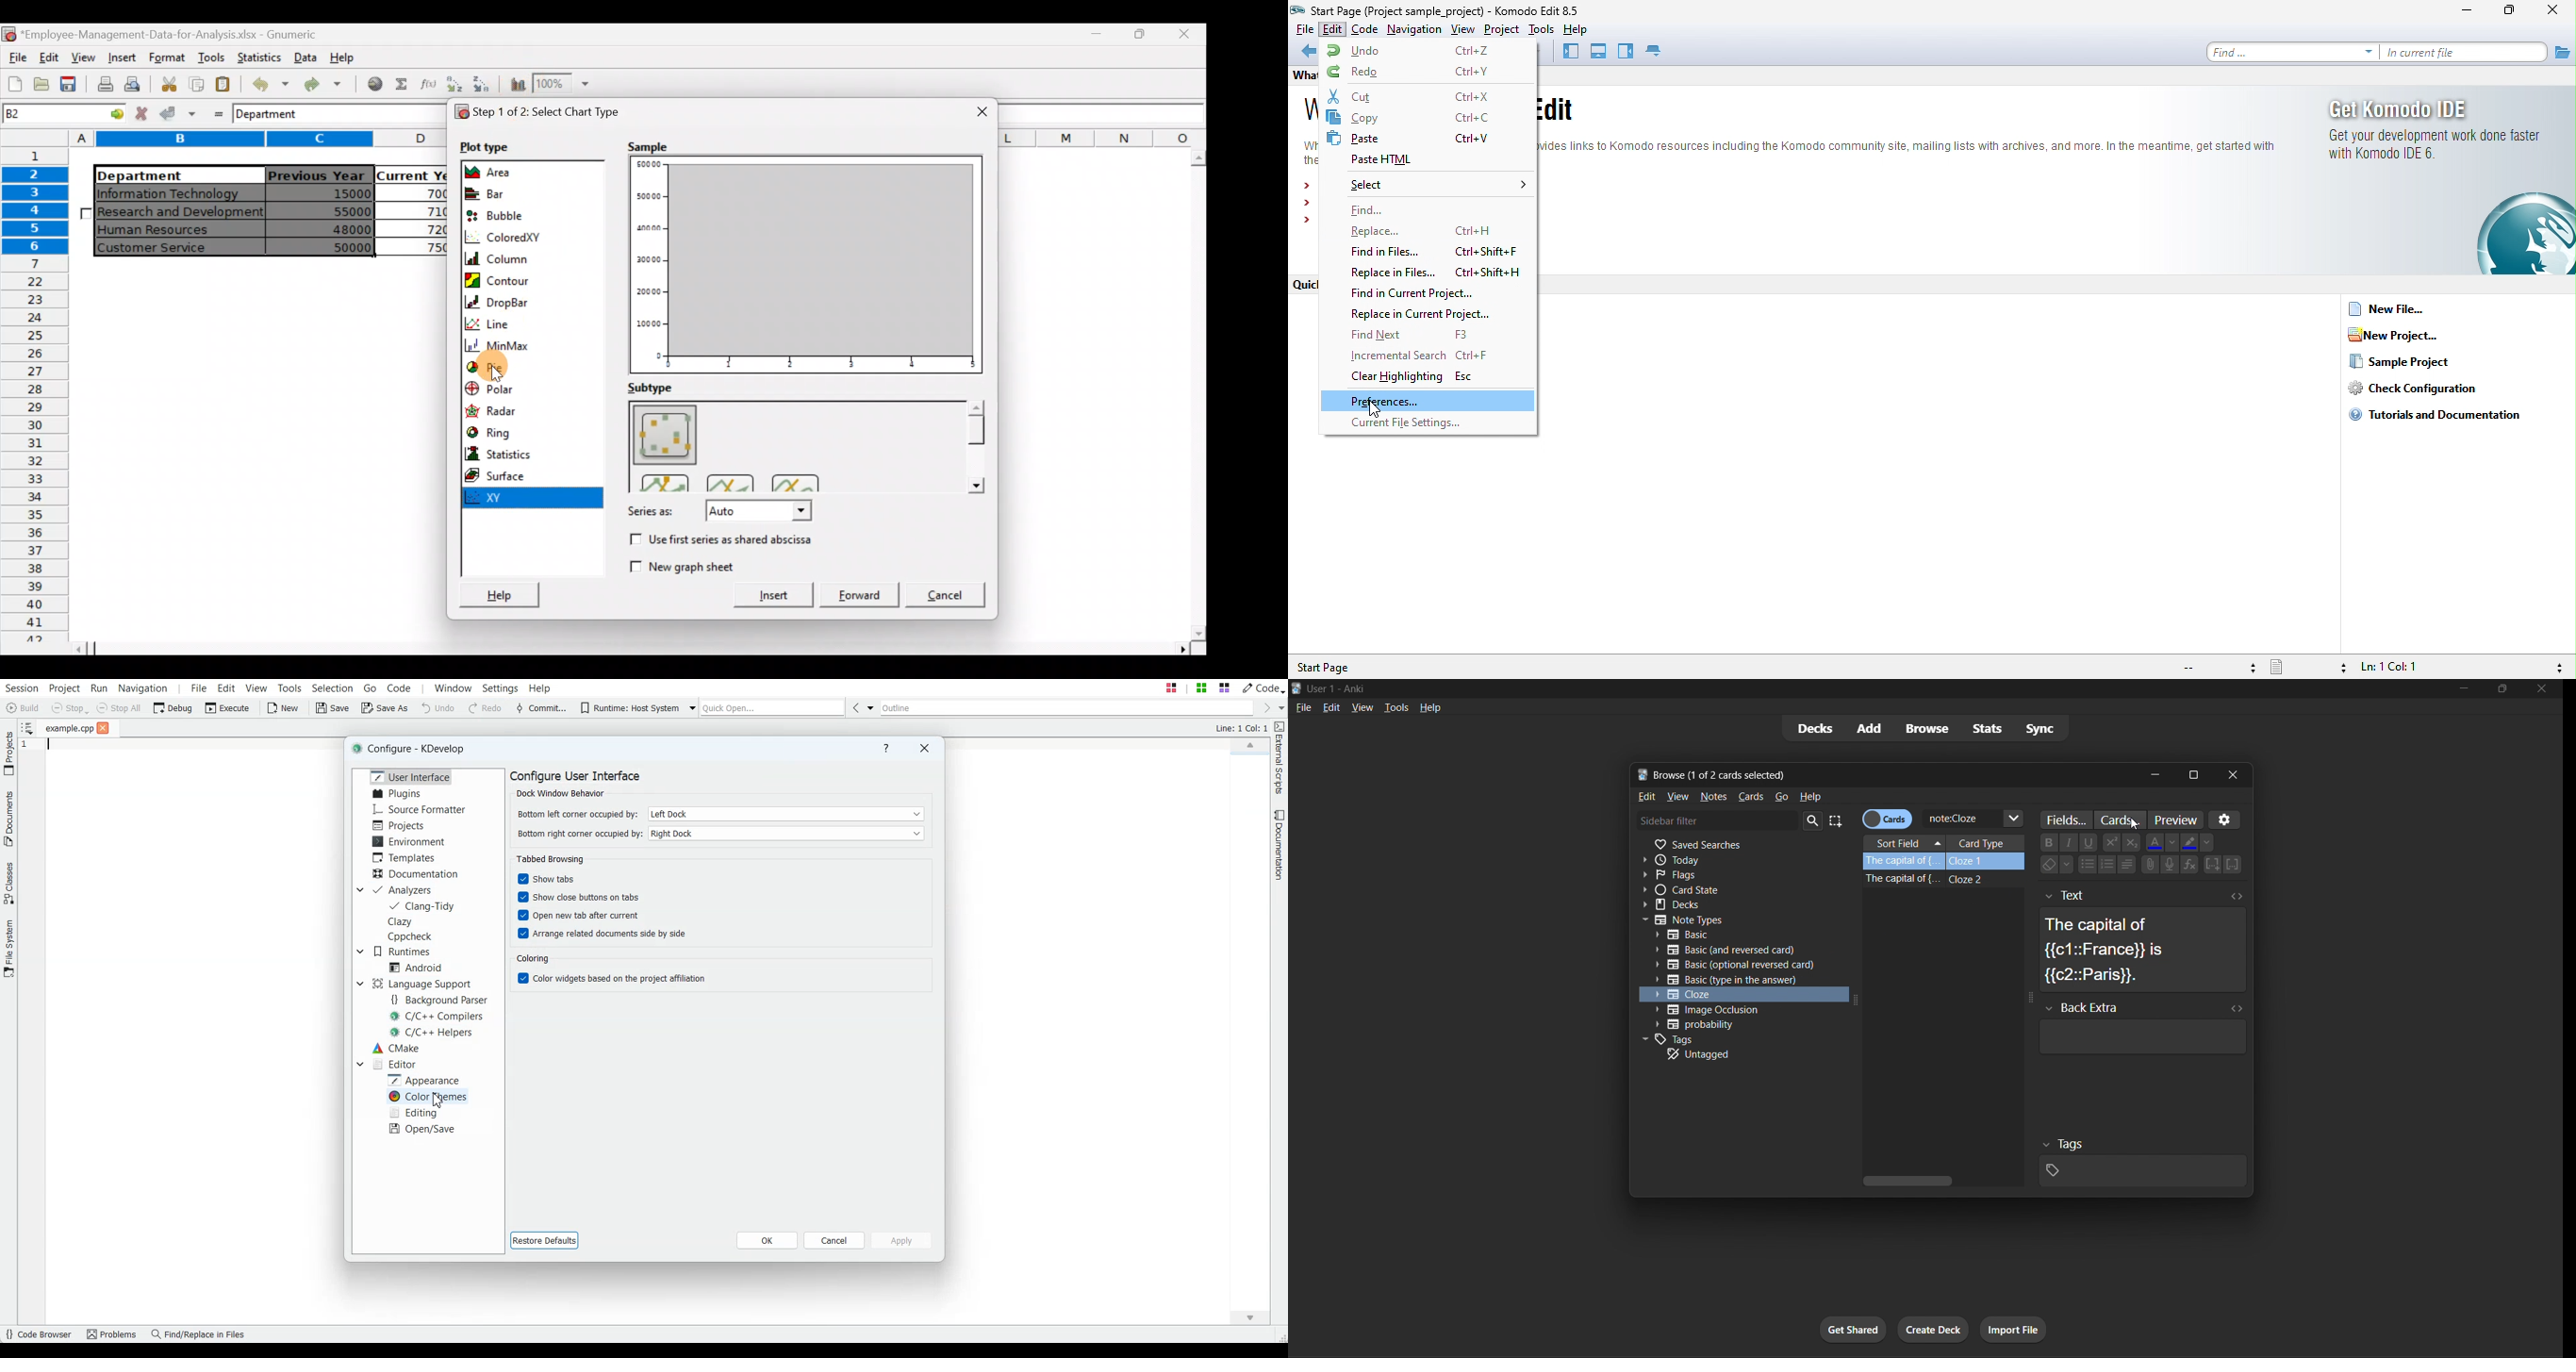 This screenshot has width=2576, height=1372. What do you see at coordinates (135, 84) in the screenshot?
I see `Print preview` at bounding box center [135, 84].